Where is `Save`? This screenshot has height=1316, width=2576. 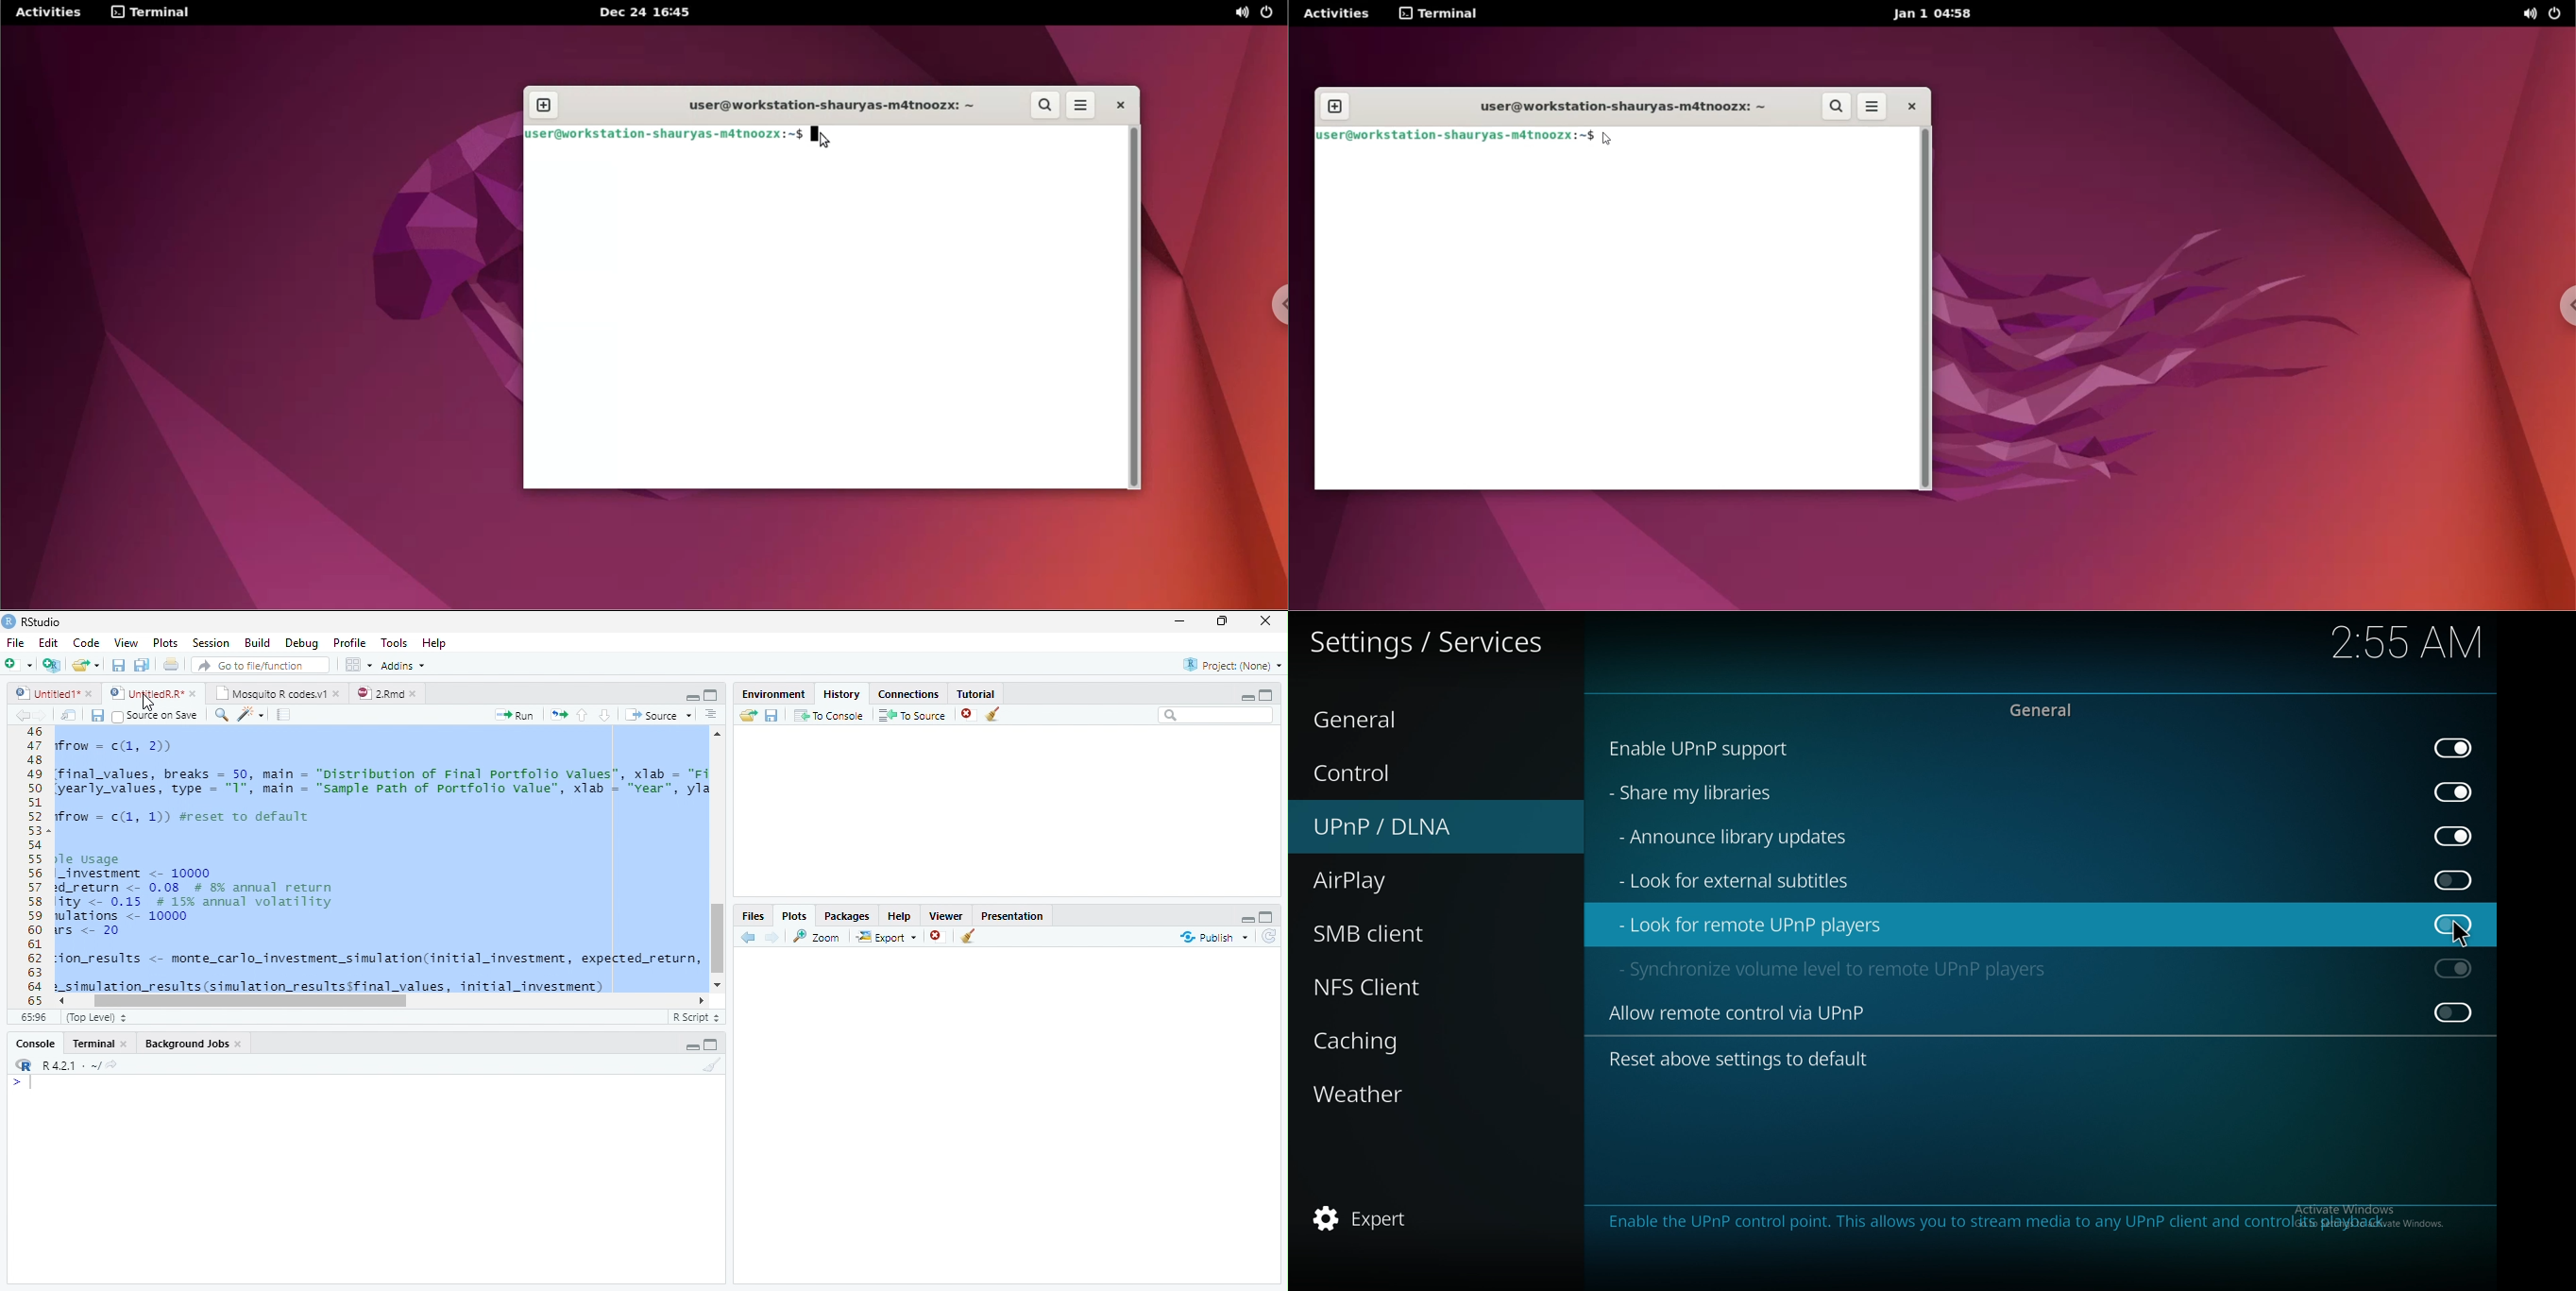 Save is located at coordinates (97, 715).